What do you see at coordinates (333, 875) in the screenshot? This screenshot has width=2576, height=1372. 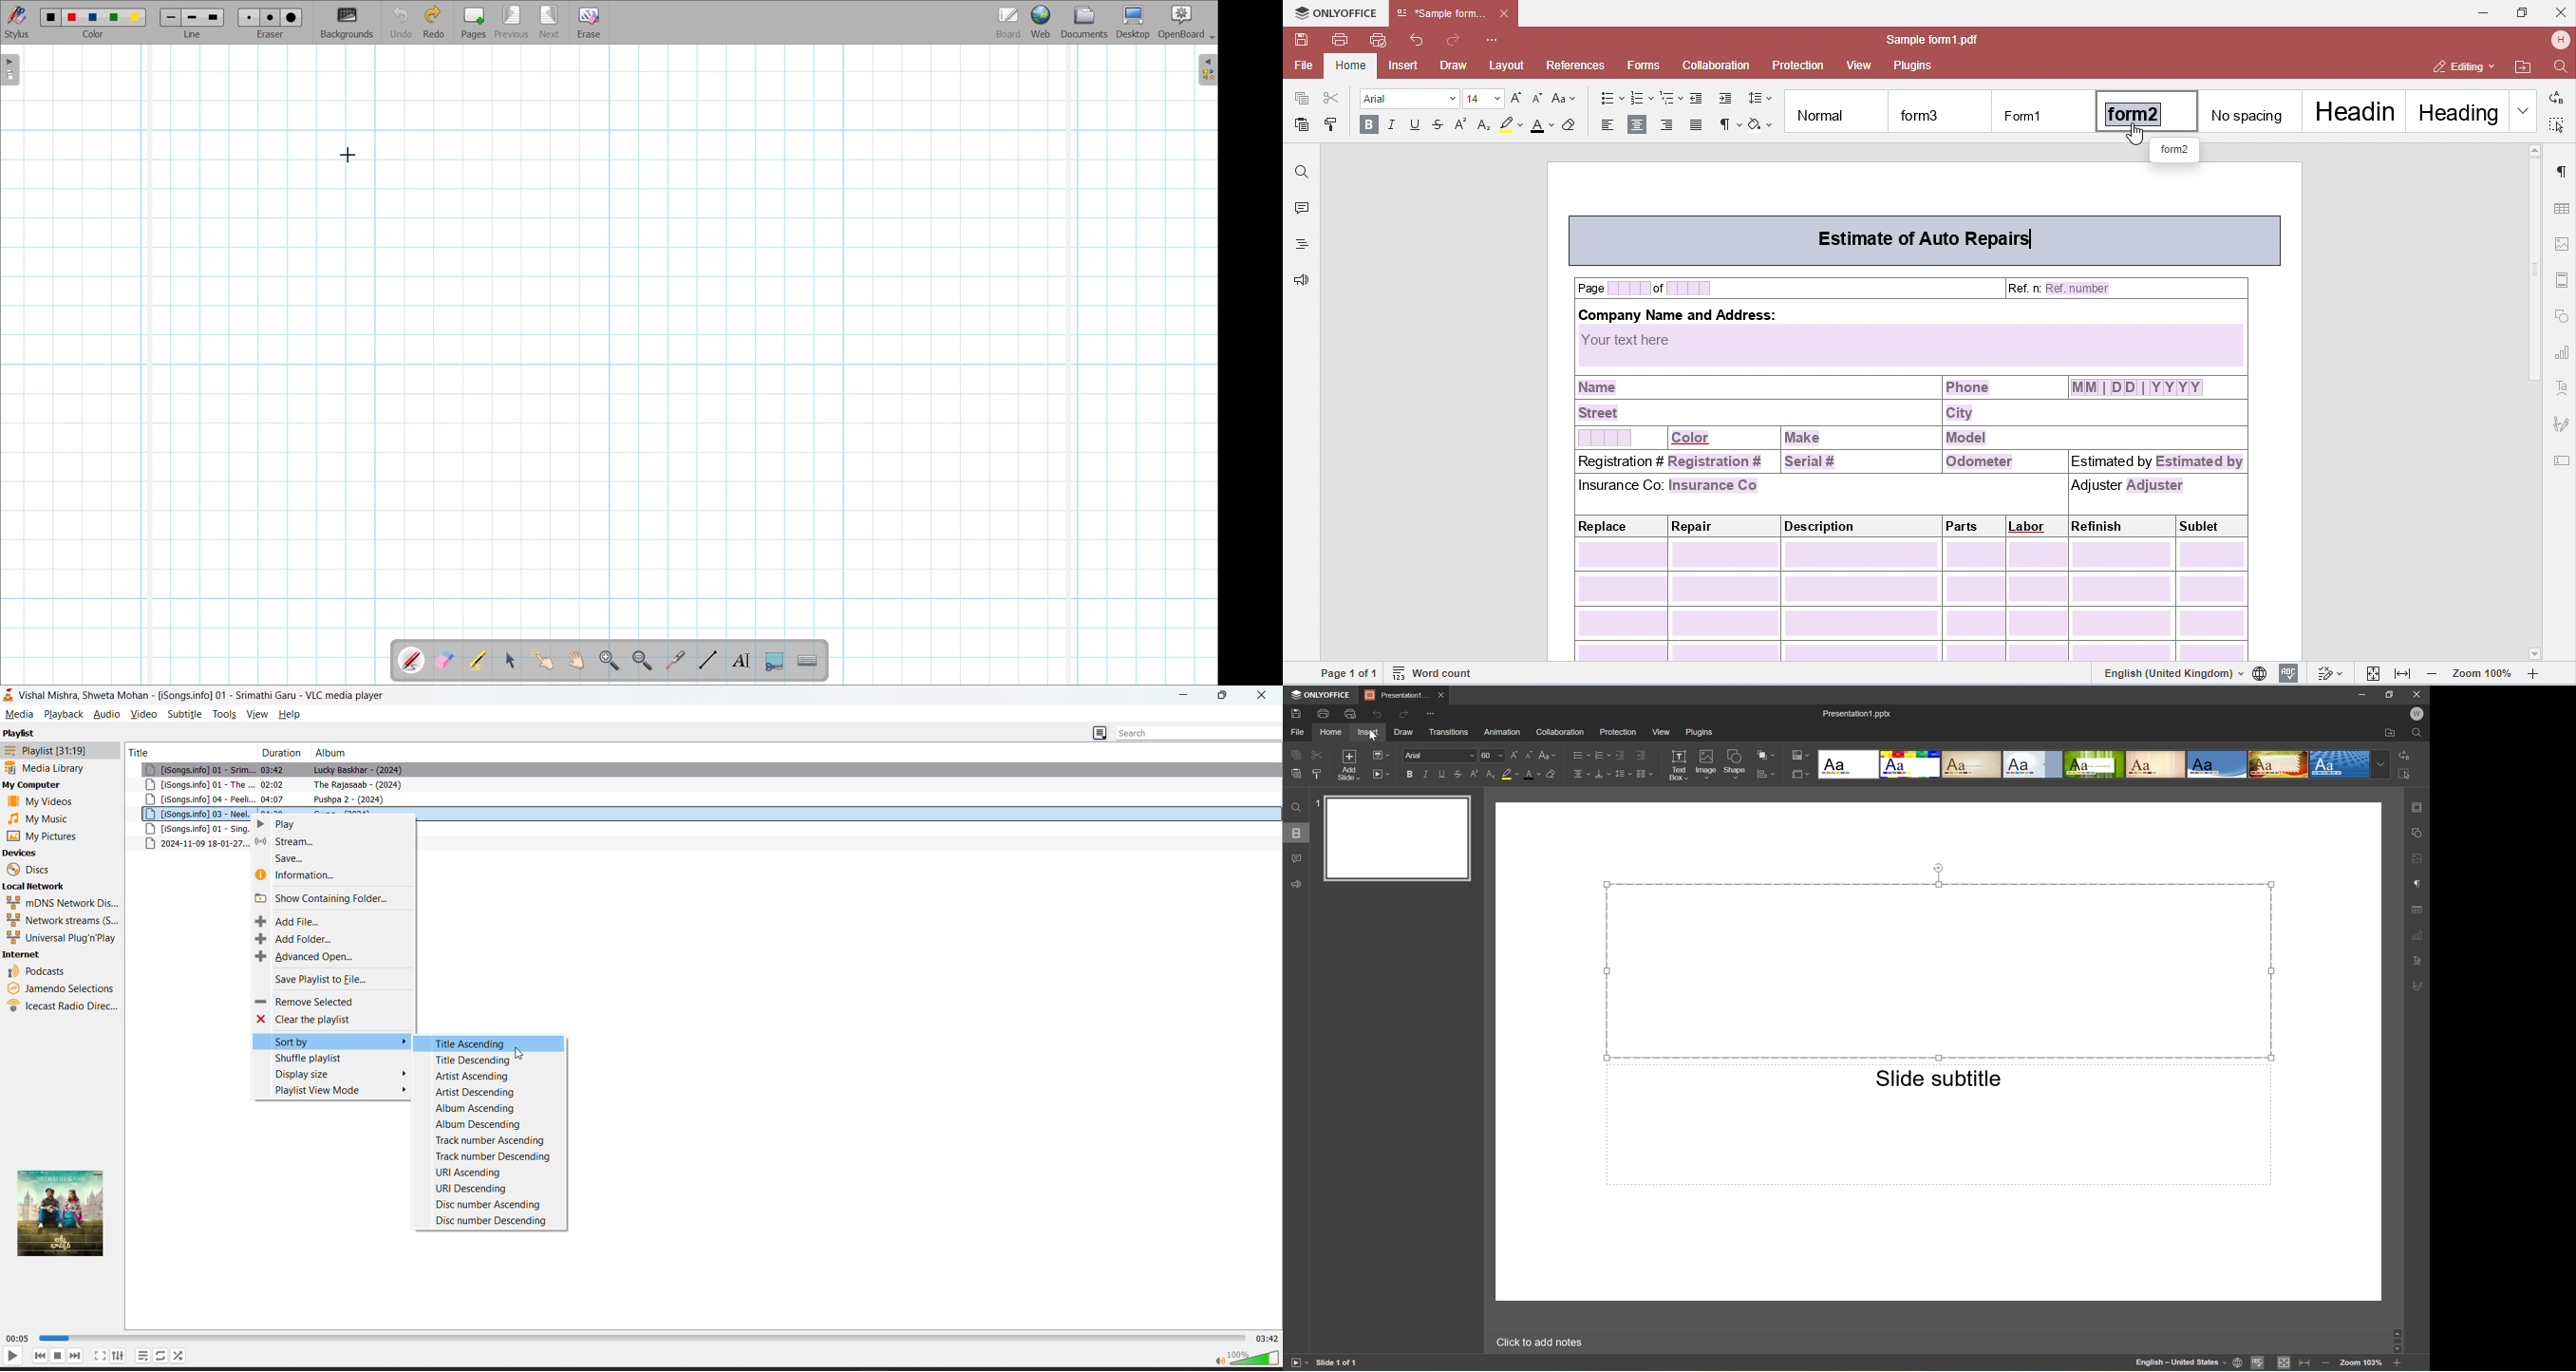 I see `information` at bounding box center [333, 875].